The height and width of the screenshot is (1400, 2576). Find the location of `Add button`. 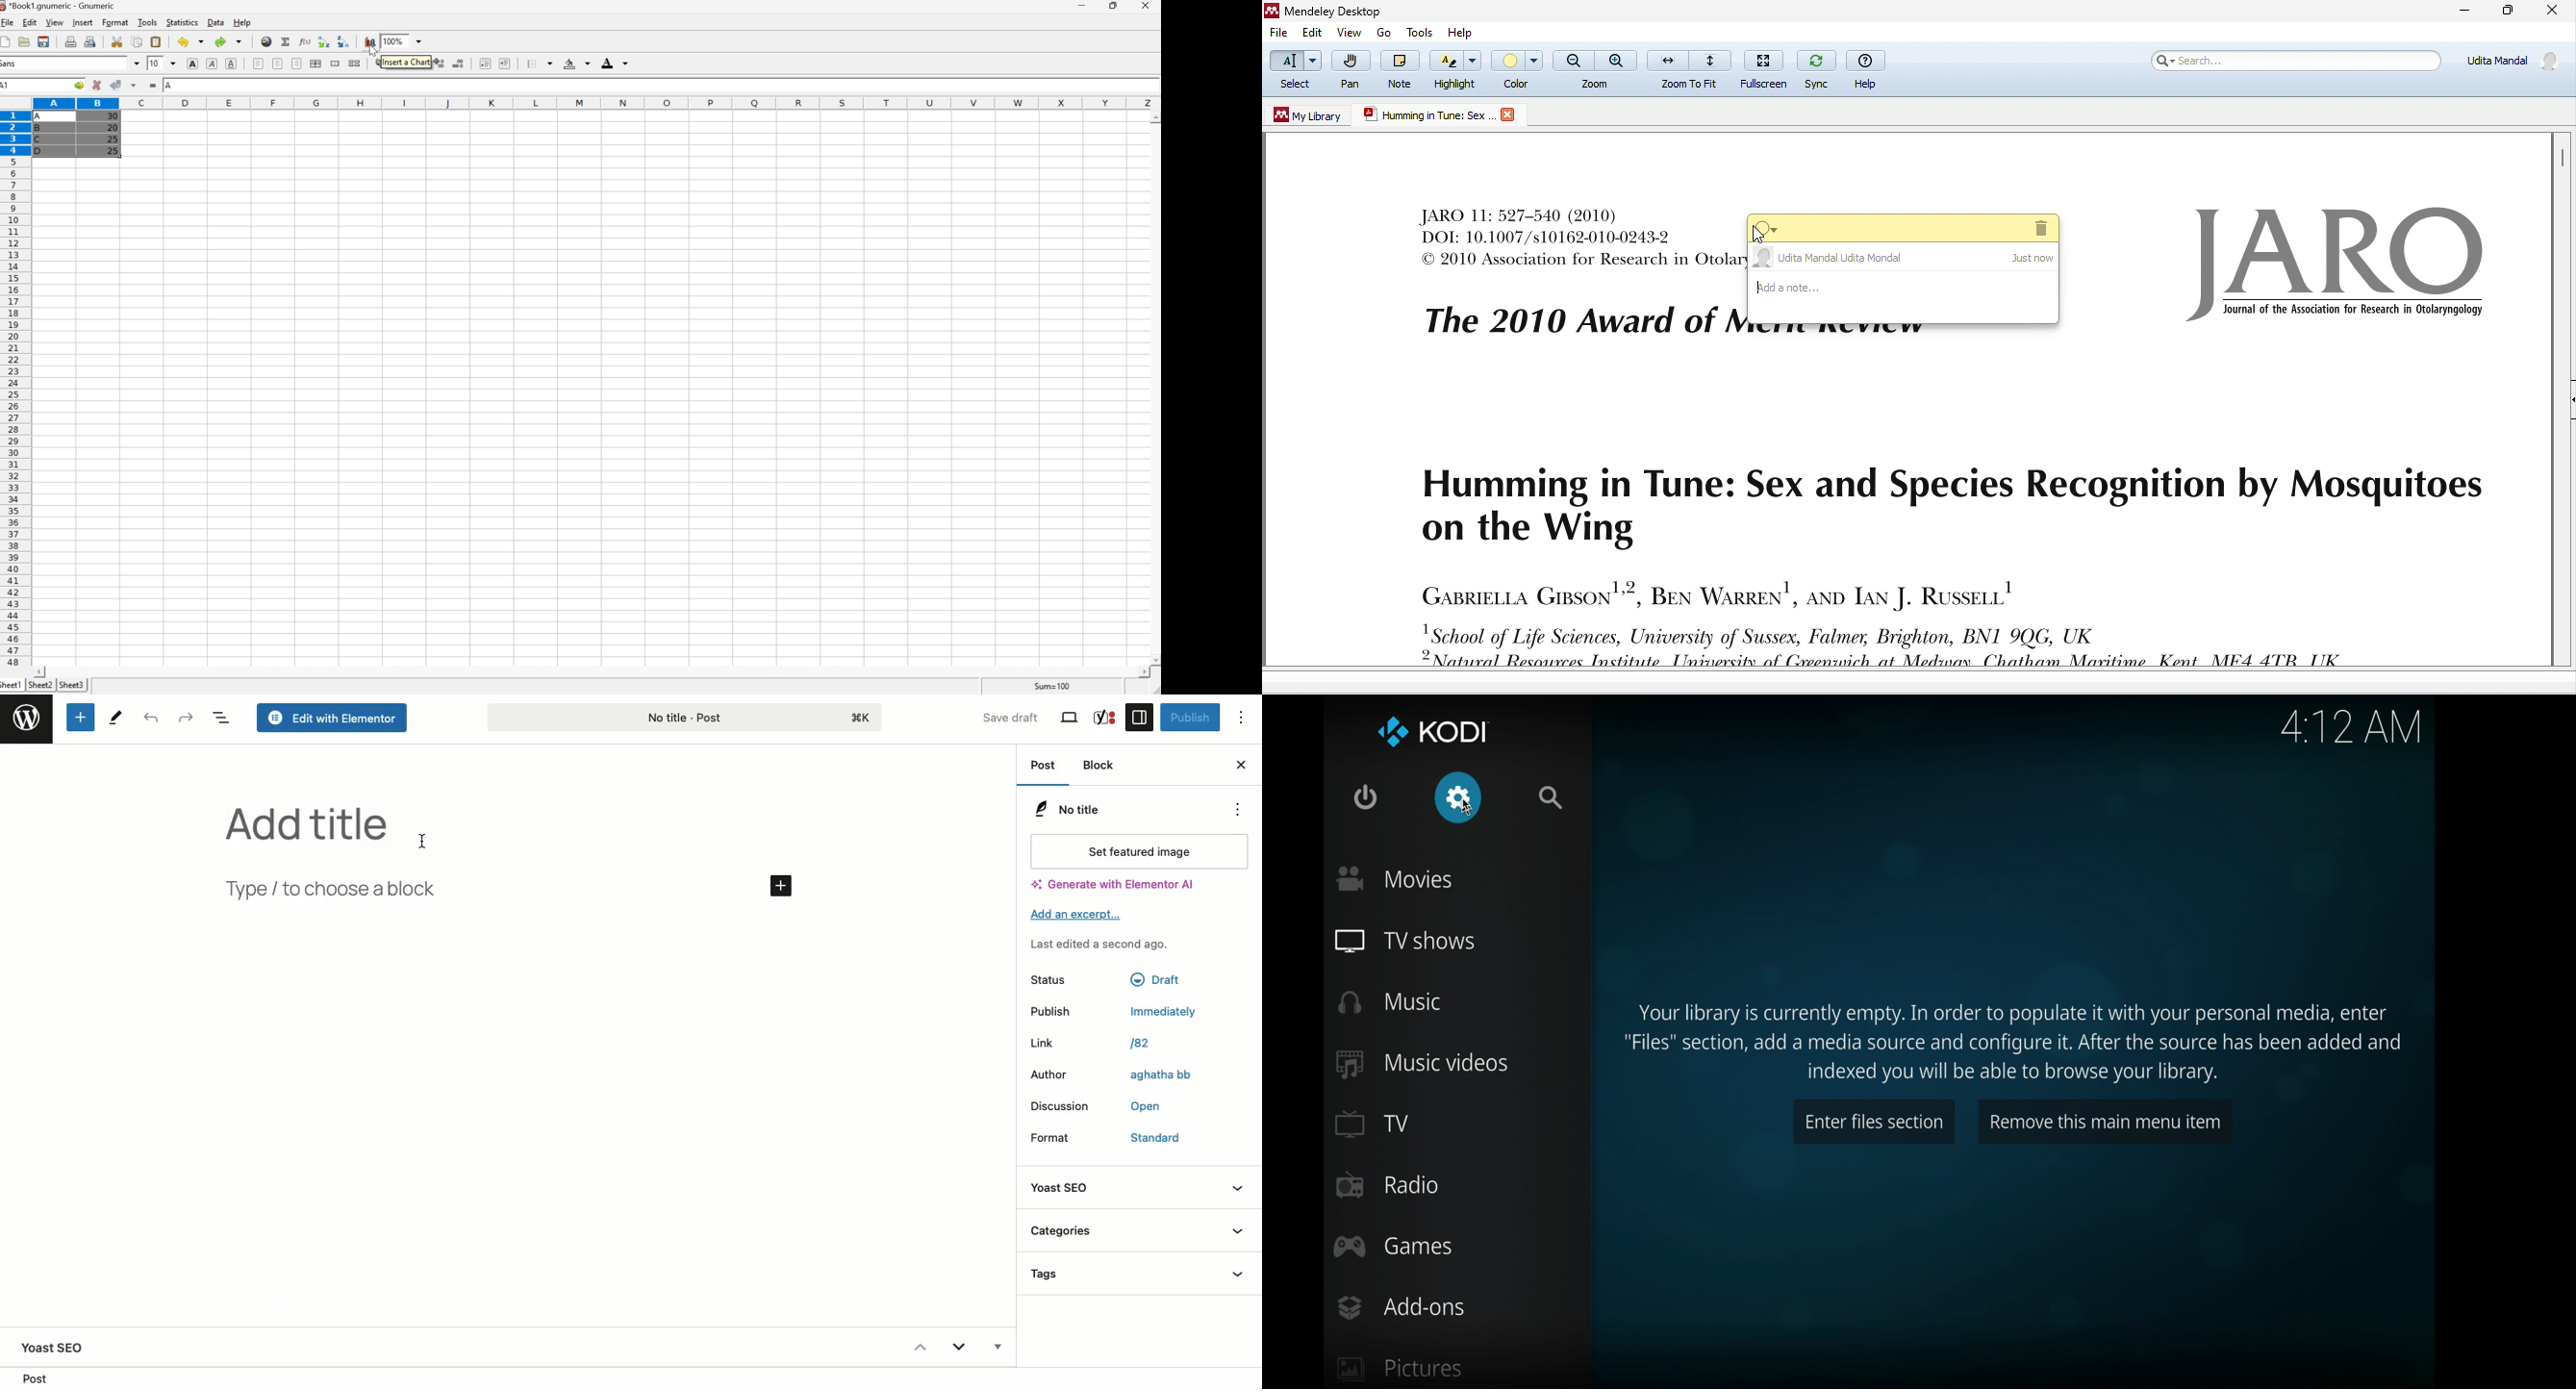

Add button is located at coordinates (780, 885).